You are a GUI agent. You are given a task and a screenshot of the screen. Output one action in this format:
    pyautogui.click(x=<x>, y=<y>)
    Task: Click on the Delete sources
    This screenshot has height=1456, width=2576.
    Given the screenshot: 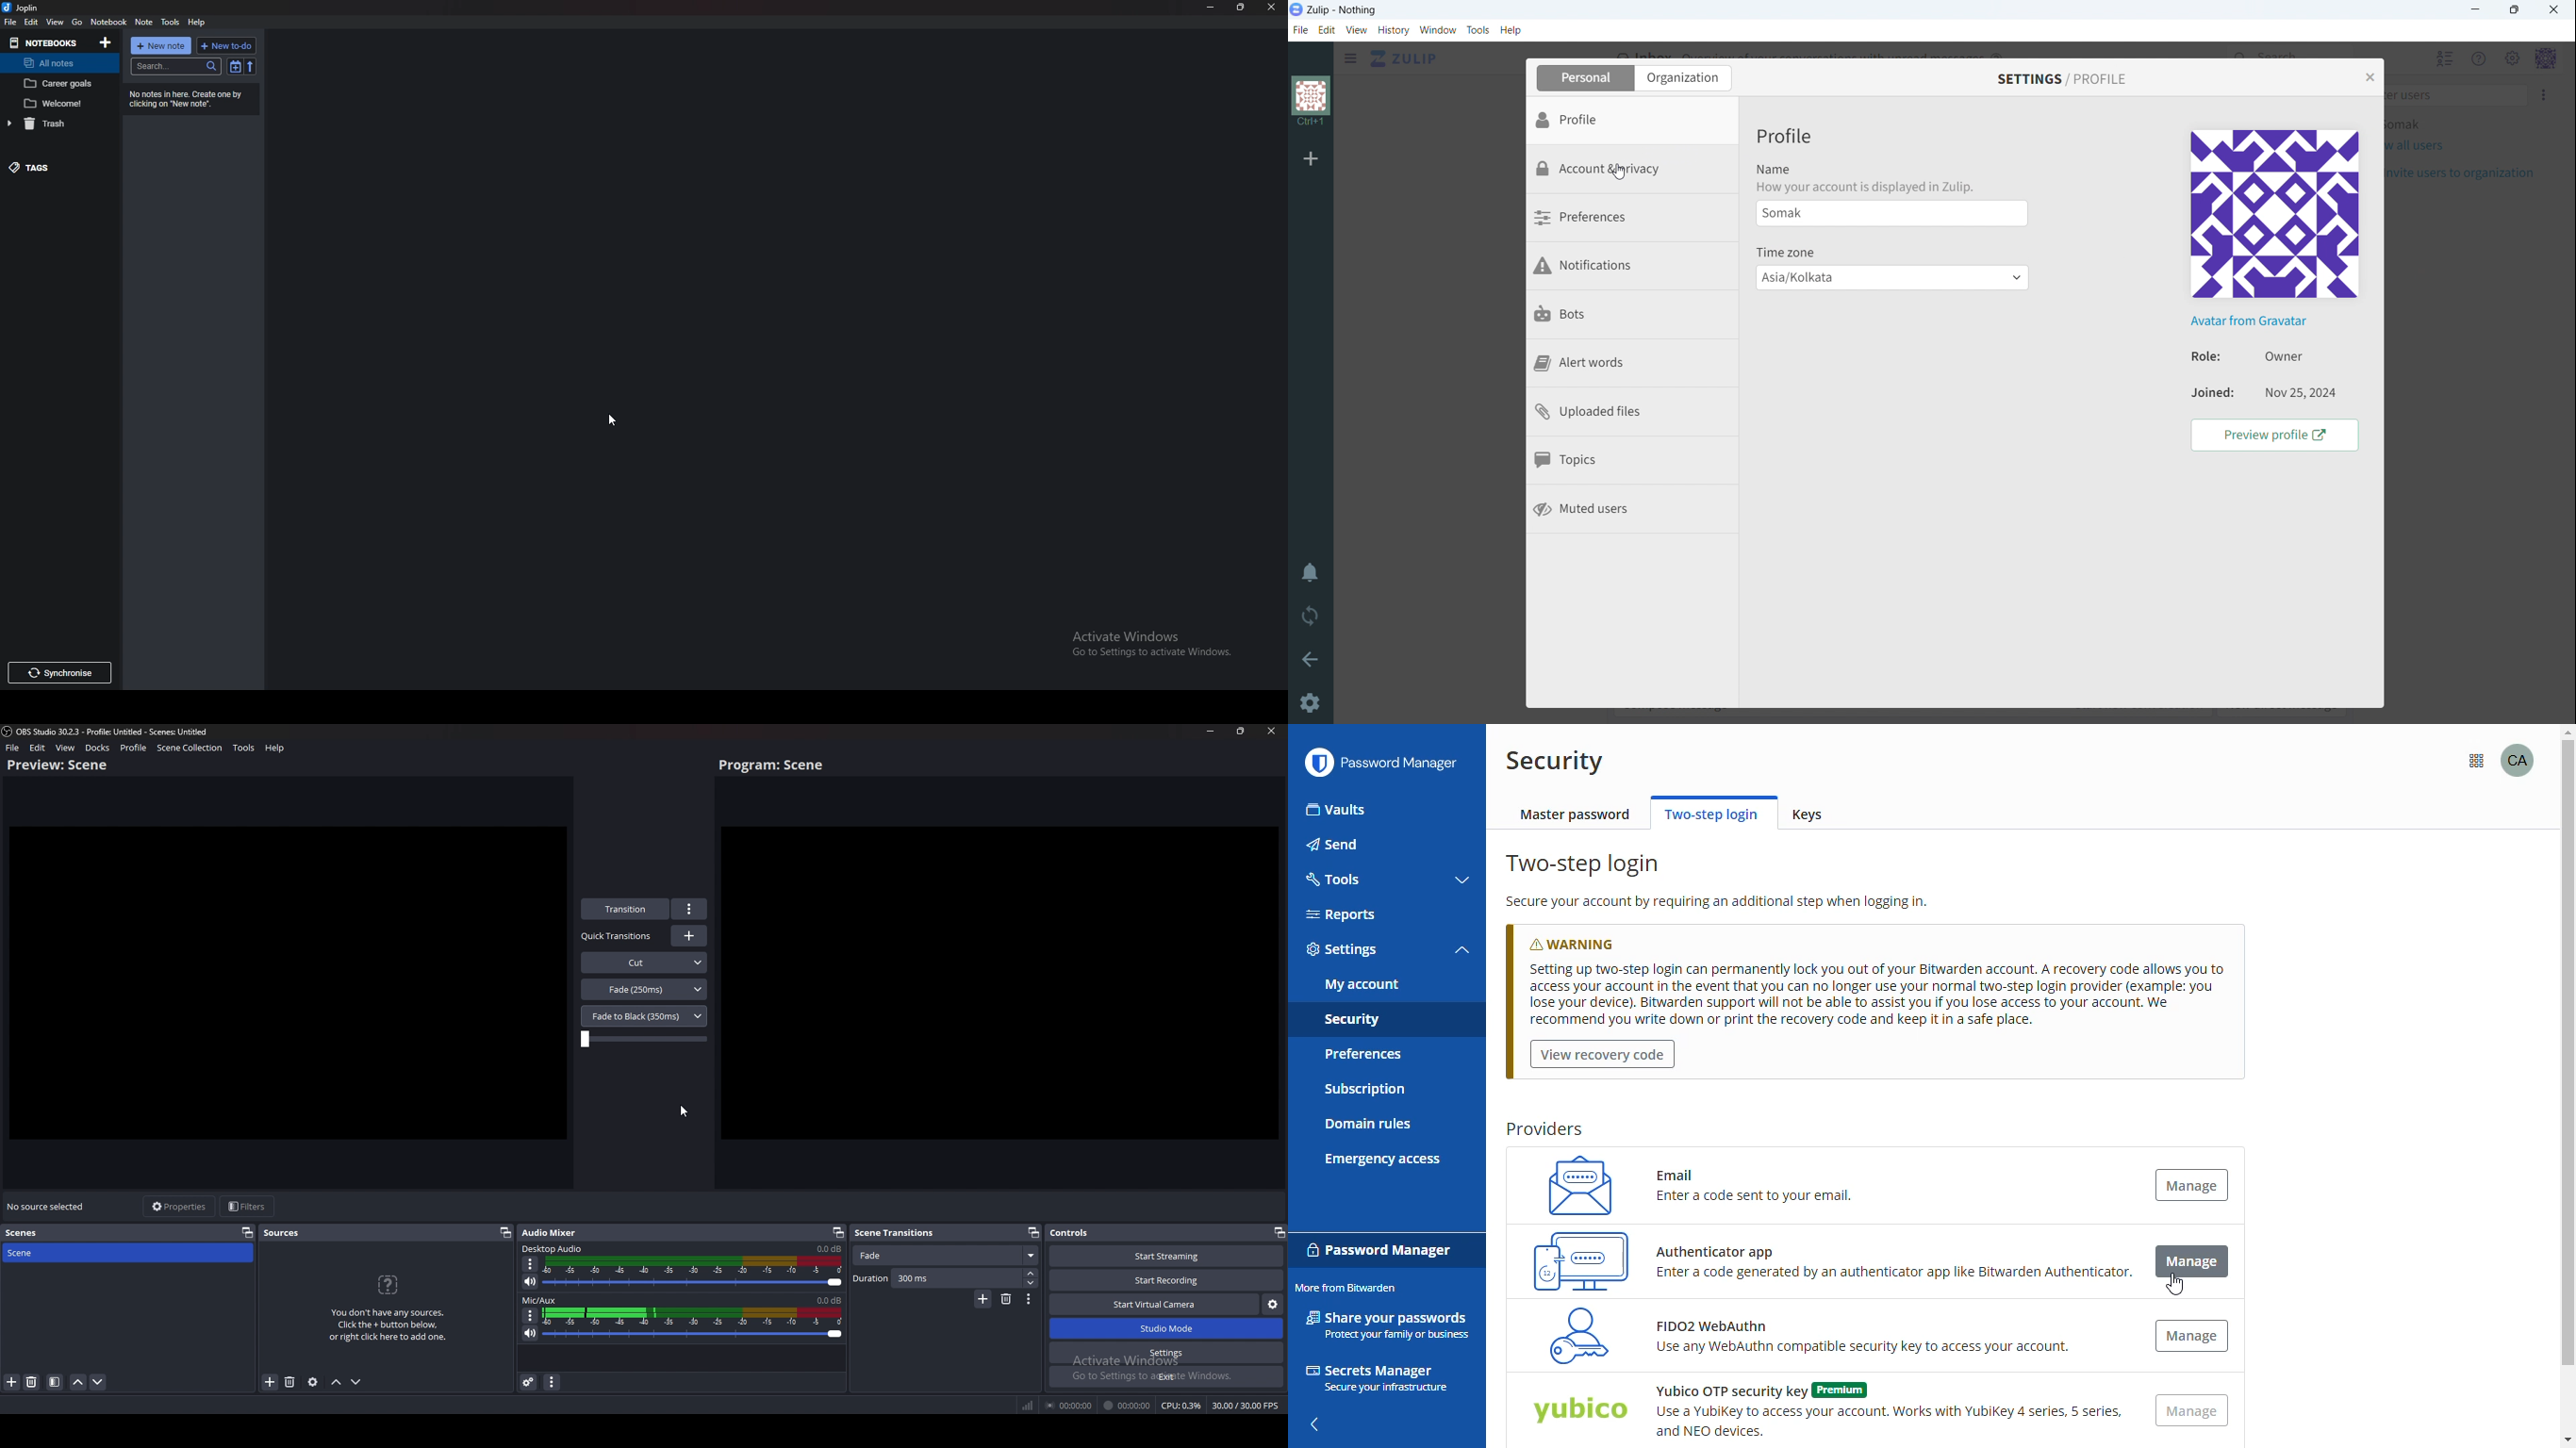 What is the action you would take?
    pyautogui.click(x=289, y=1383)
    